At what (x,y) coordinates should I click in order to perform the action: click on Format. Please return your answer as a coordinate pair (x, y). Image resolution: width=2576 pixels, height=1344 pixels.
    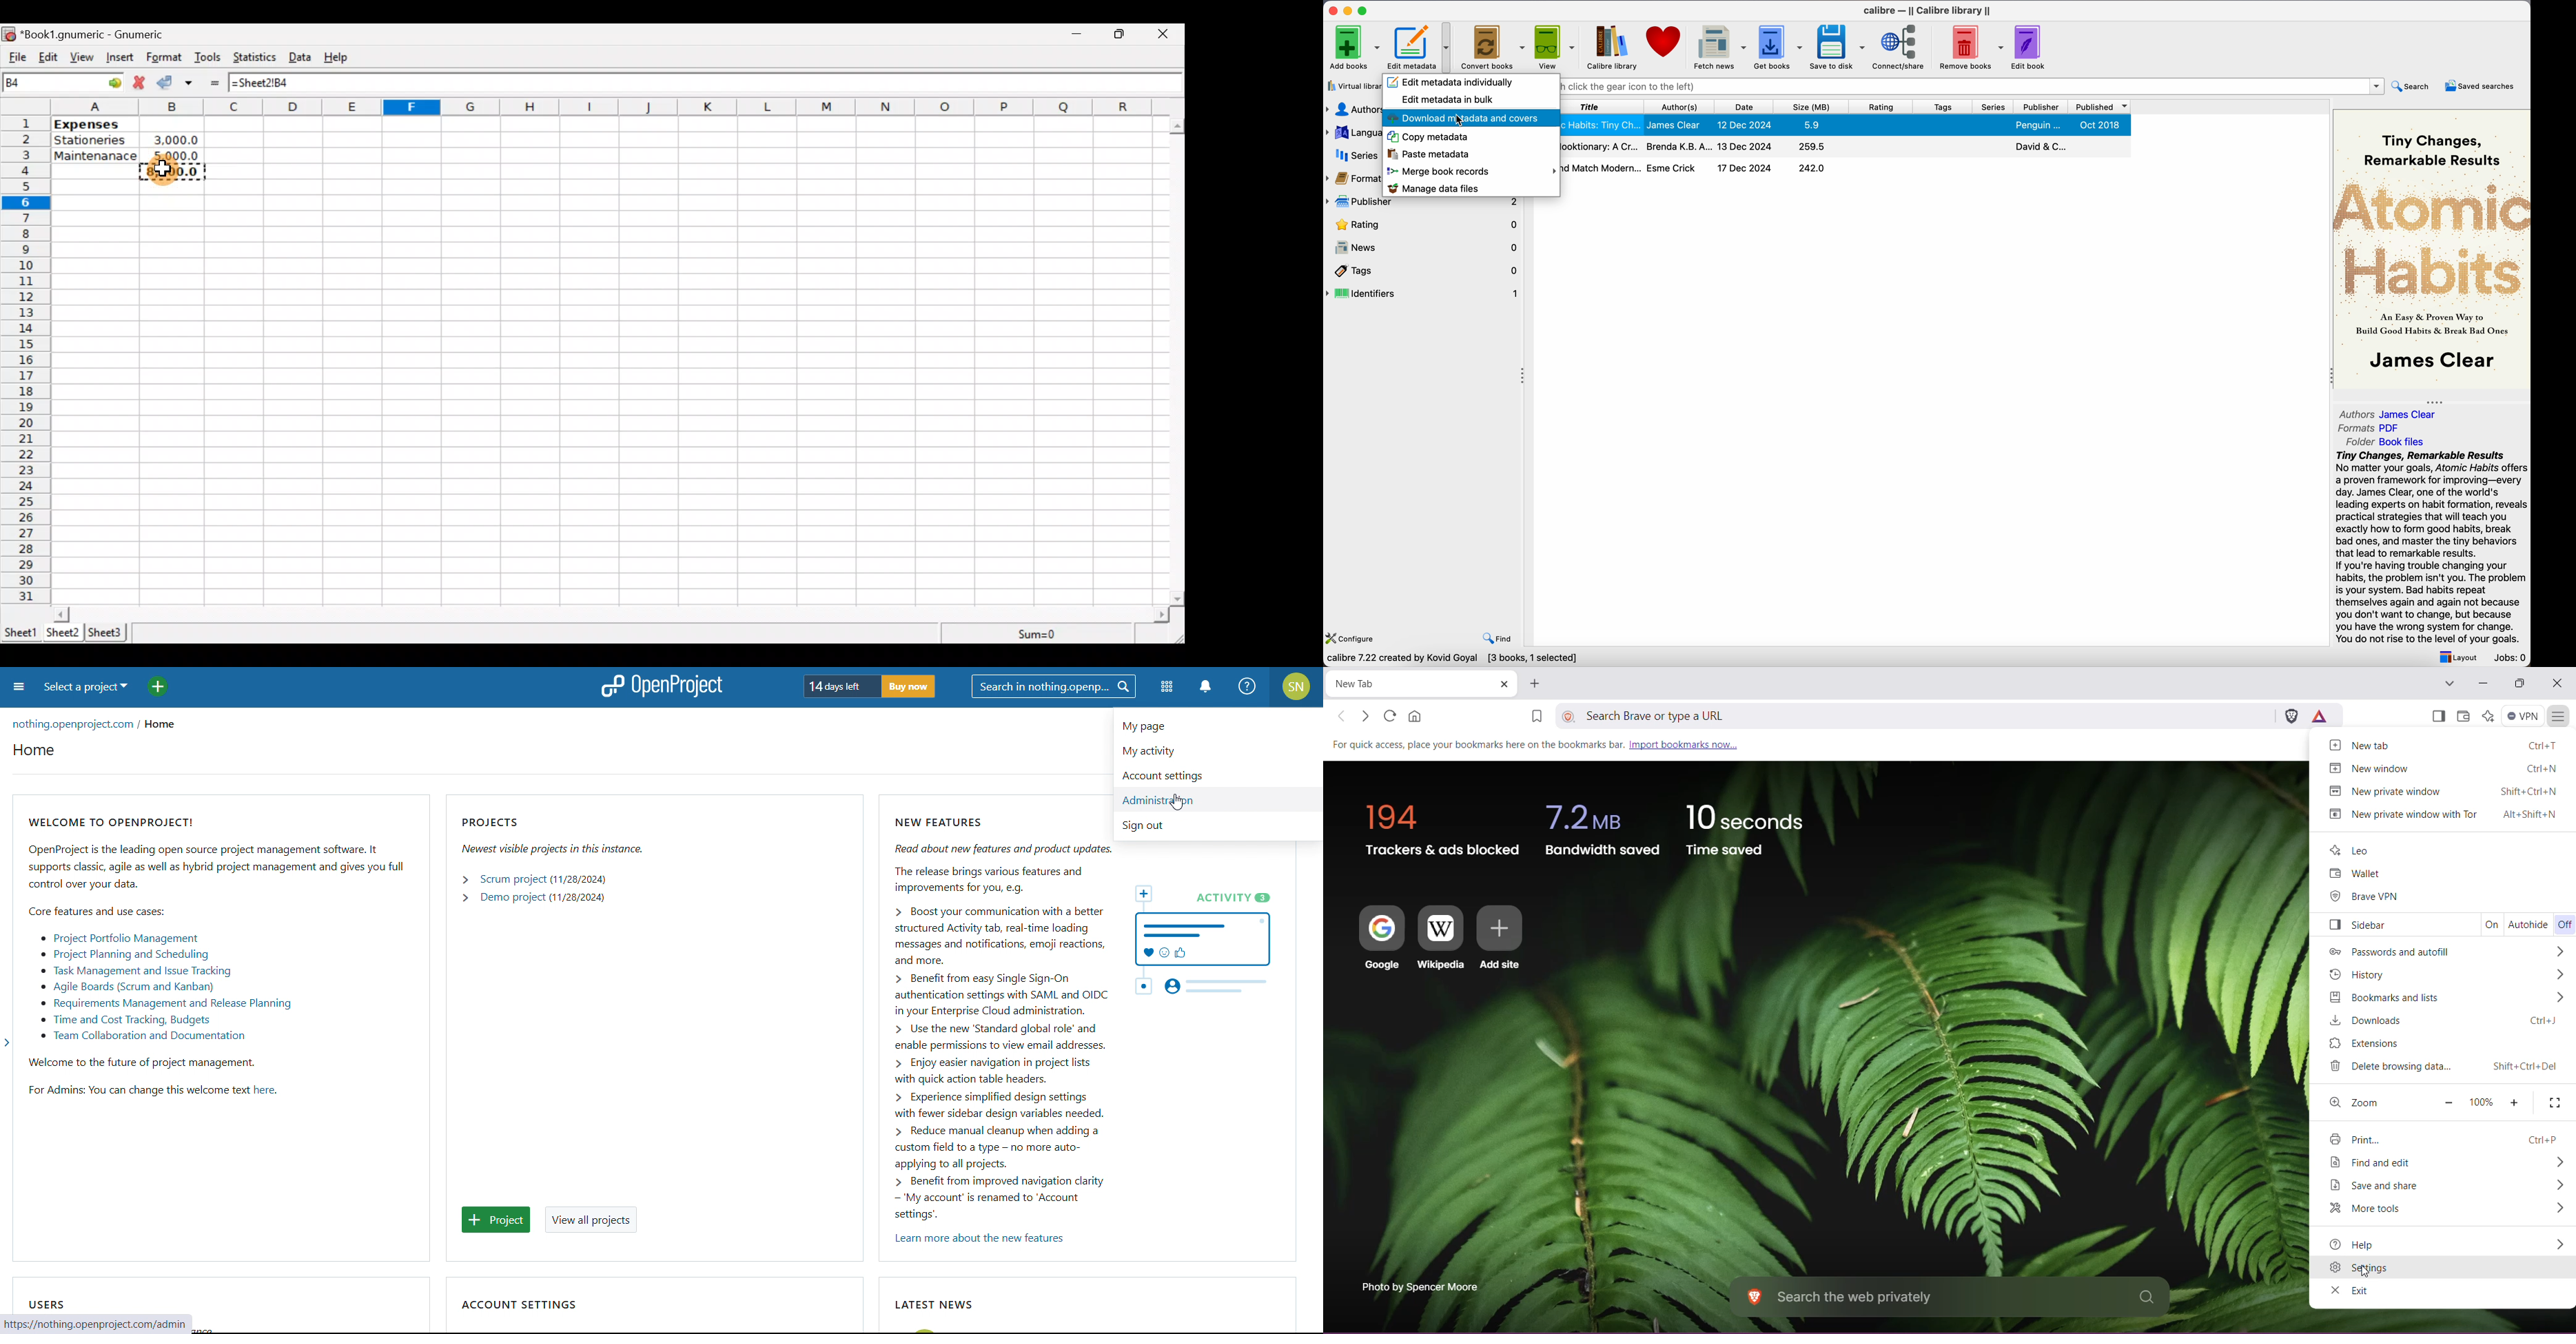
    Looking at the image, I should click on (164, 58).